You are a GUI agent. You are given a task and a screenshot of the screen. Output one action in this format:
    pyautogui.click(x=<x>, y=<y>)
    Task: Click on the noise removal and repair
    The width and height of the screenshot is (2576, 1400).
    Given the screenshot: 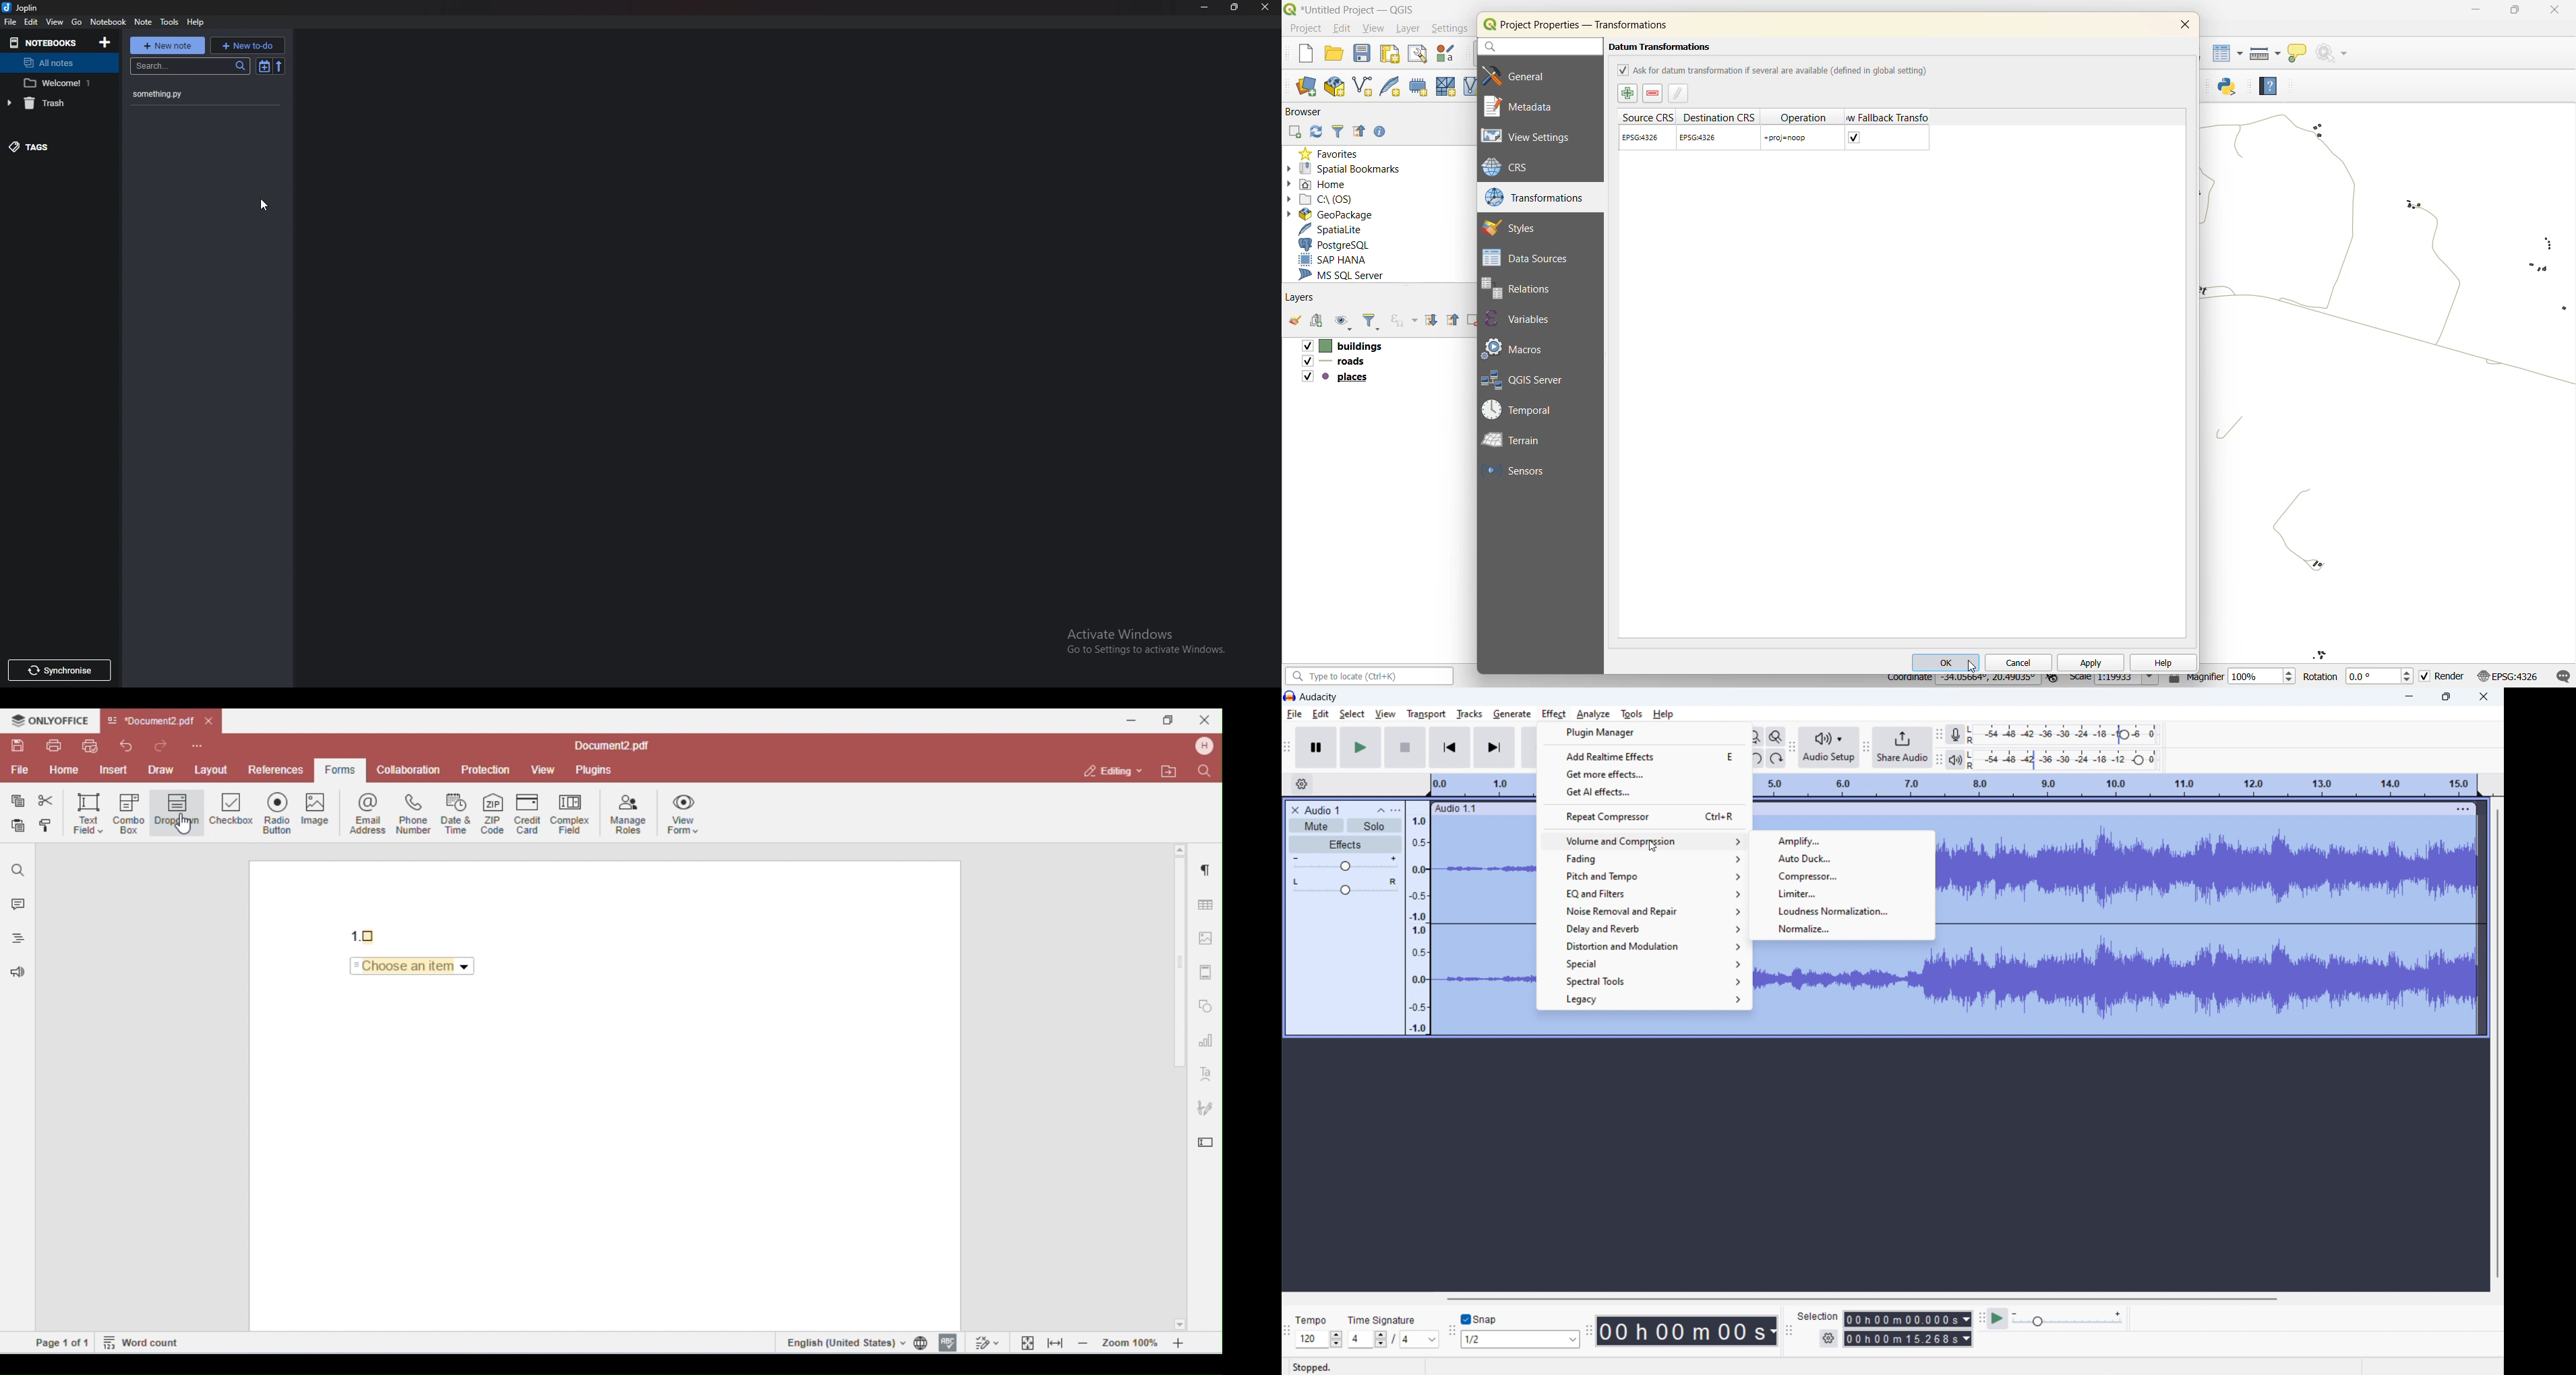 What is the action you would take?
    pyautogui.click(x=1641, y=910)
    